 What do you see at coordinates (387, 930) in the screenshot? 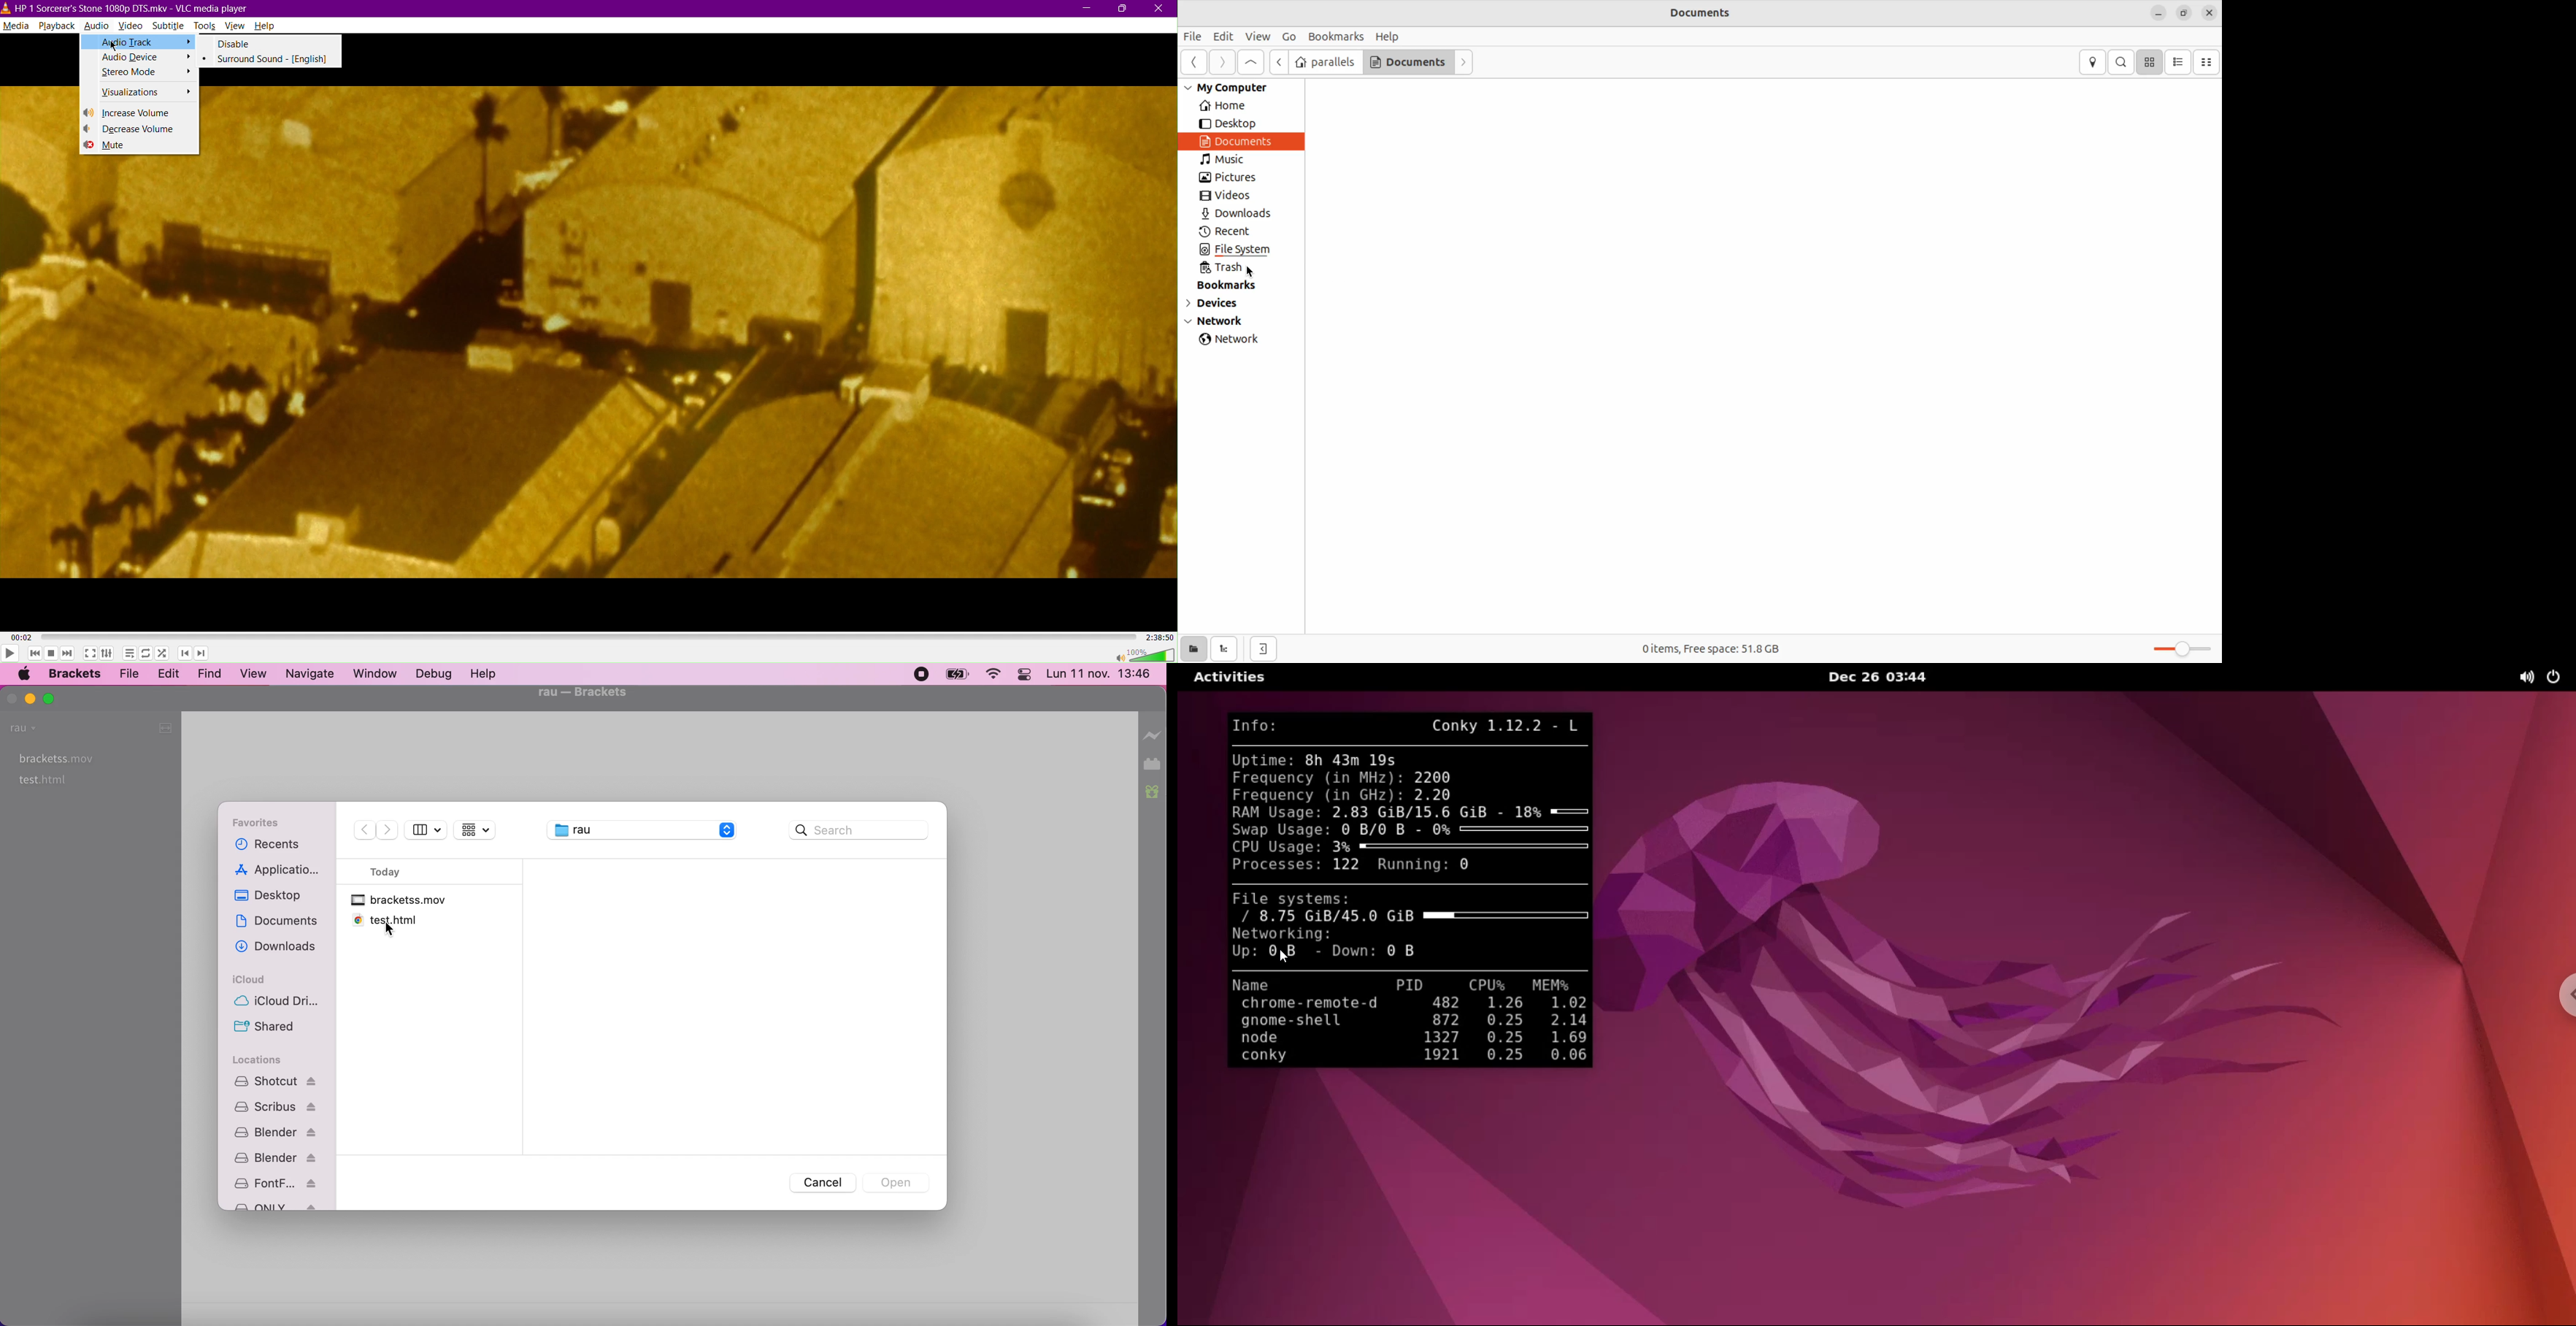
I see `cursor` at bounding box center [387, 930].